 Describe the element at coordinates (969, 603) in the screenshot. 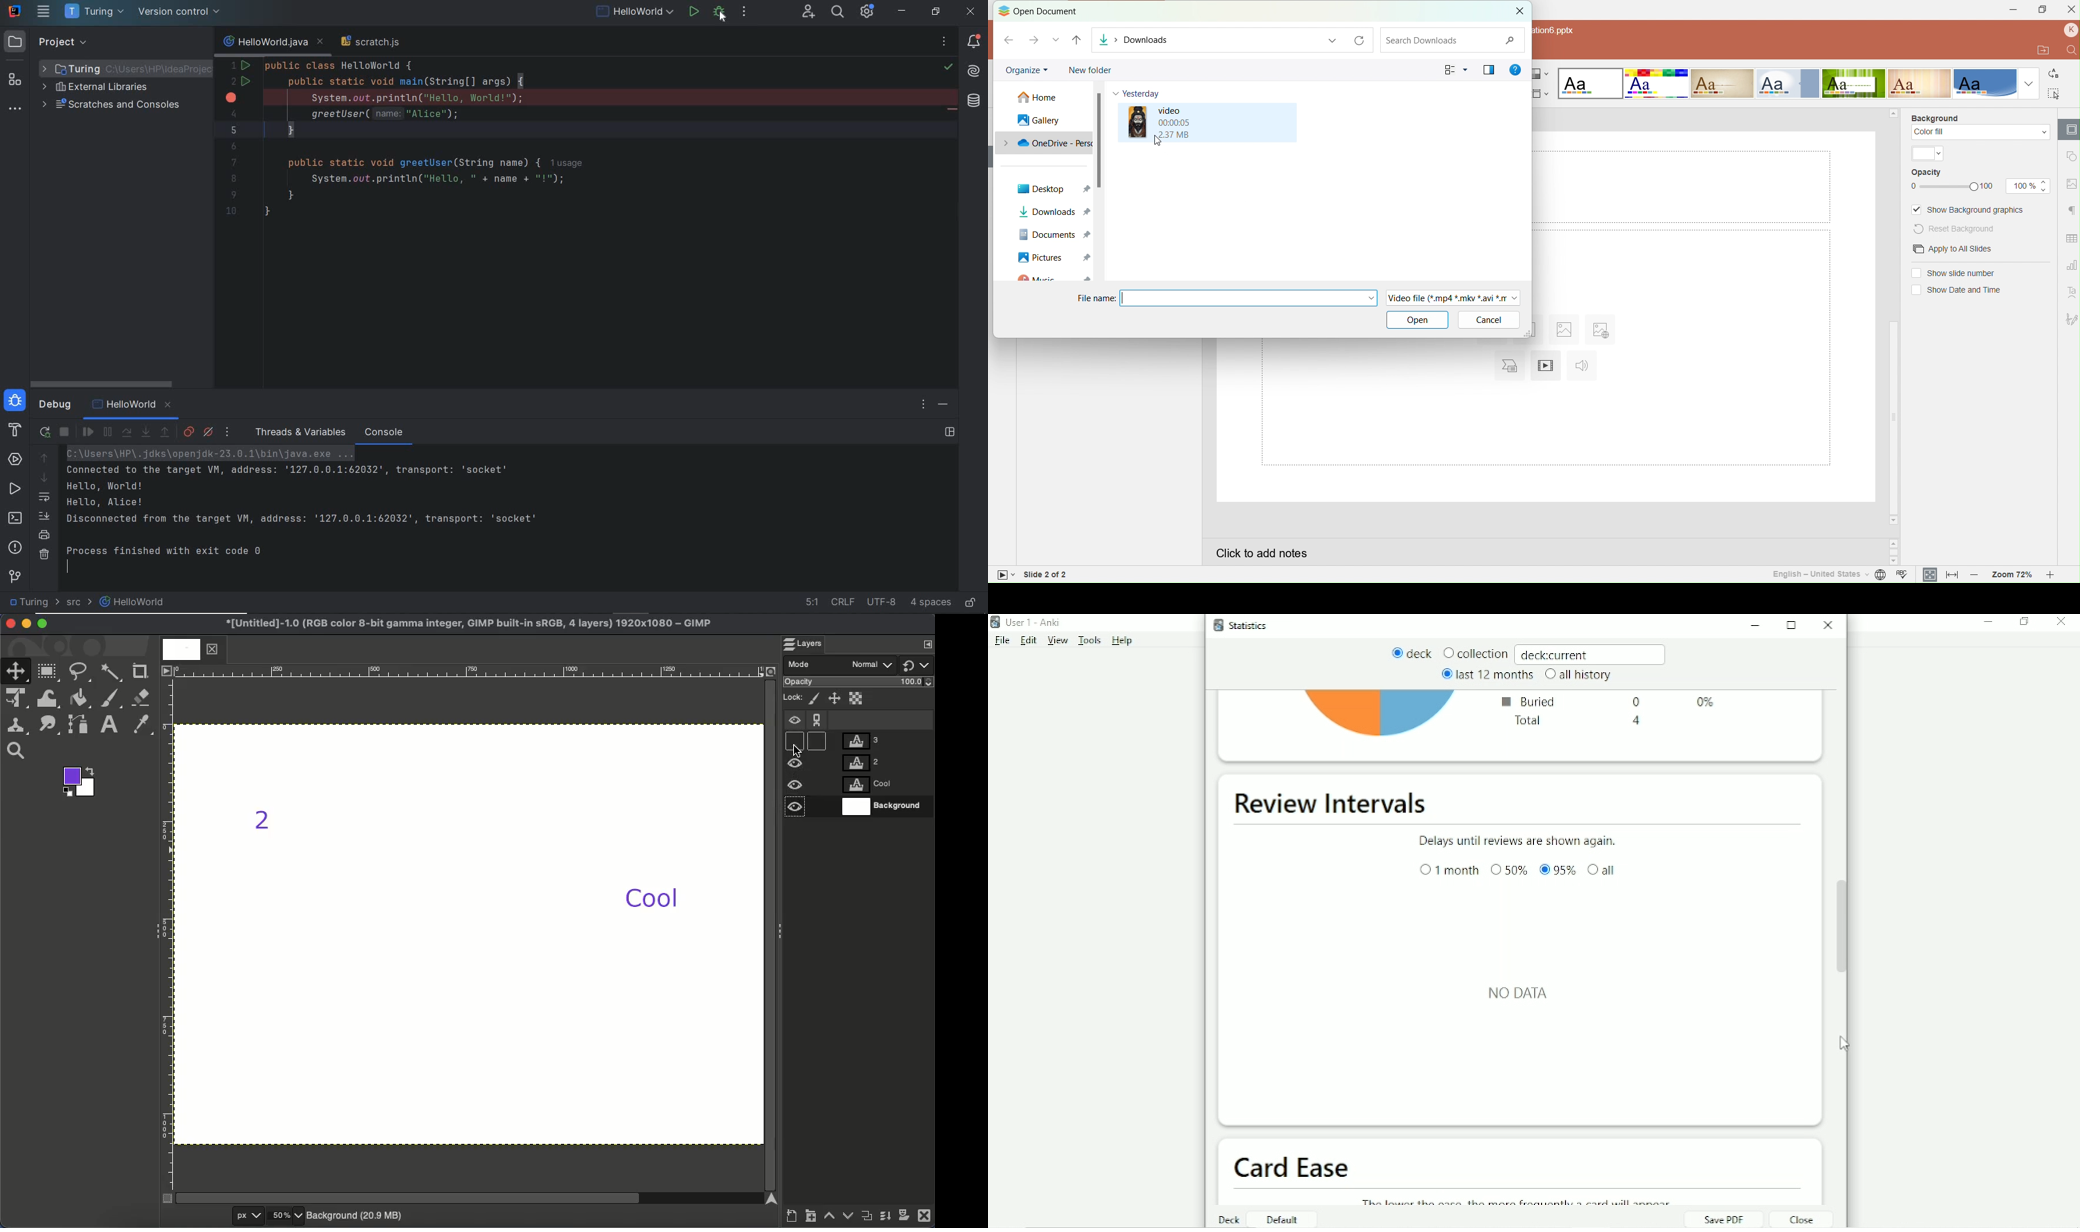

I see `make file ready only` at that location.